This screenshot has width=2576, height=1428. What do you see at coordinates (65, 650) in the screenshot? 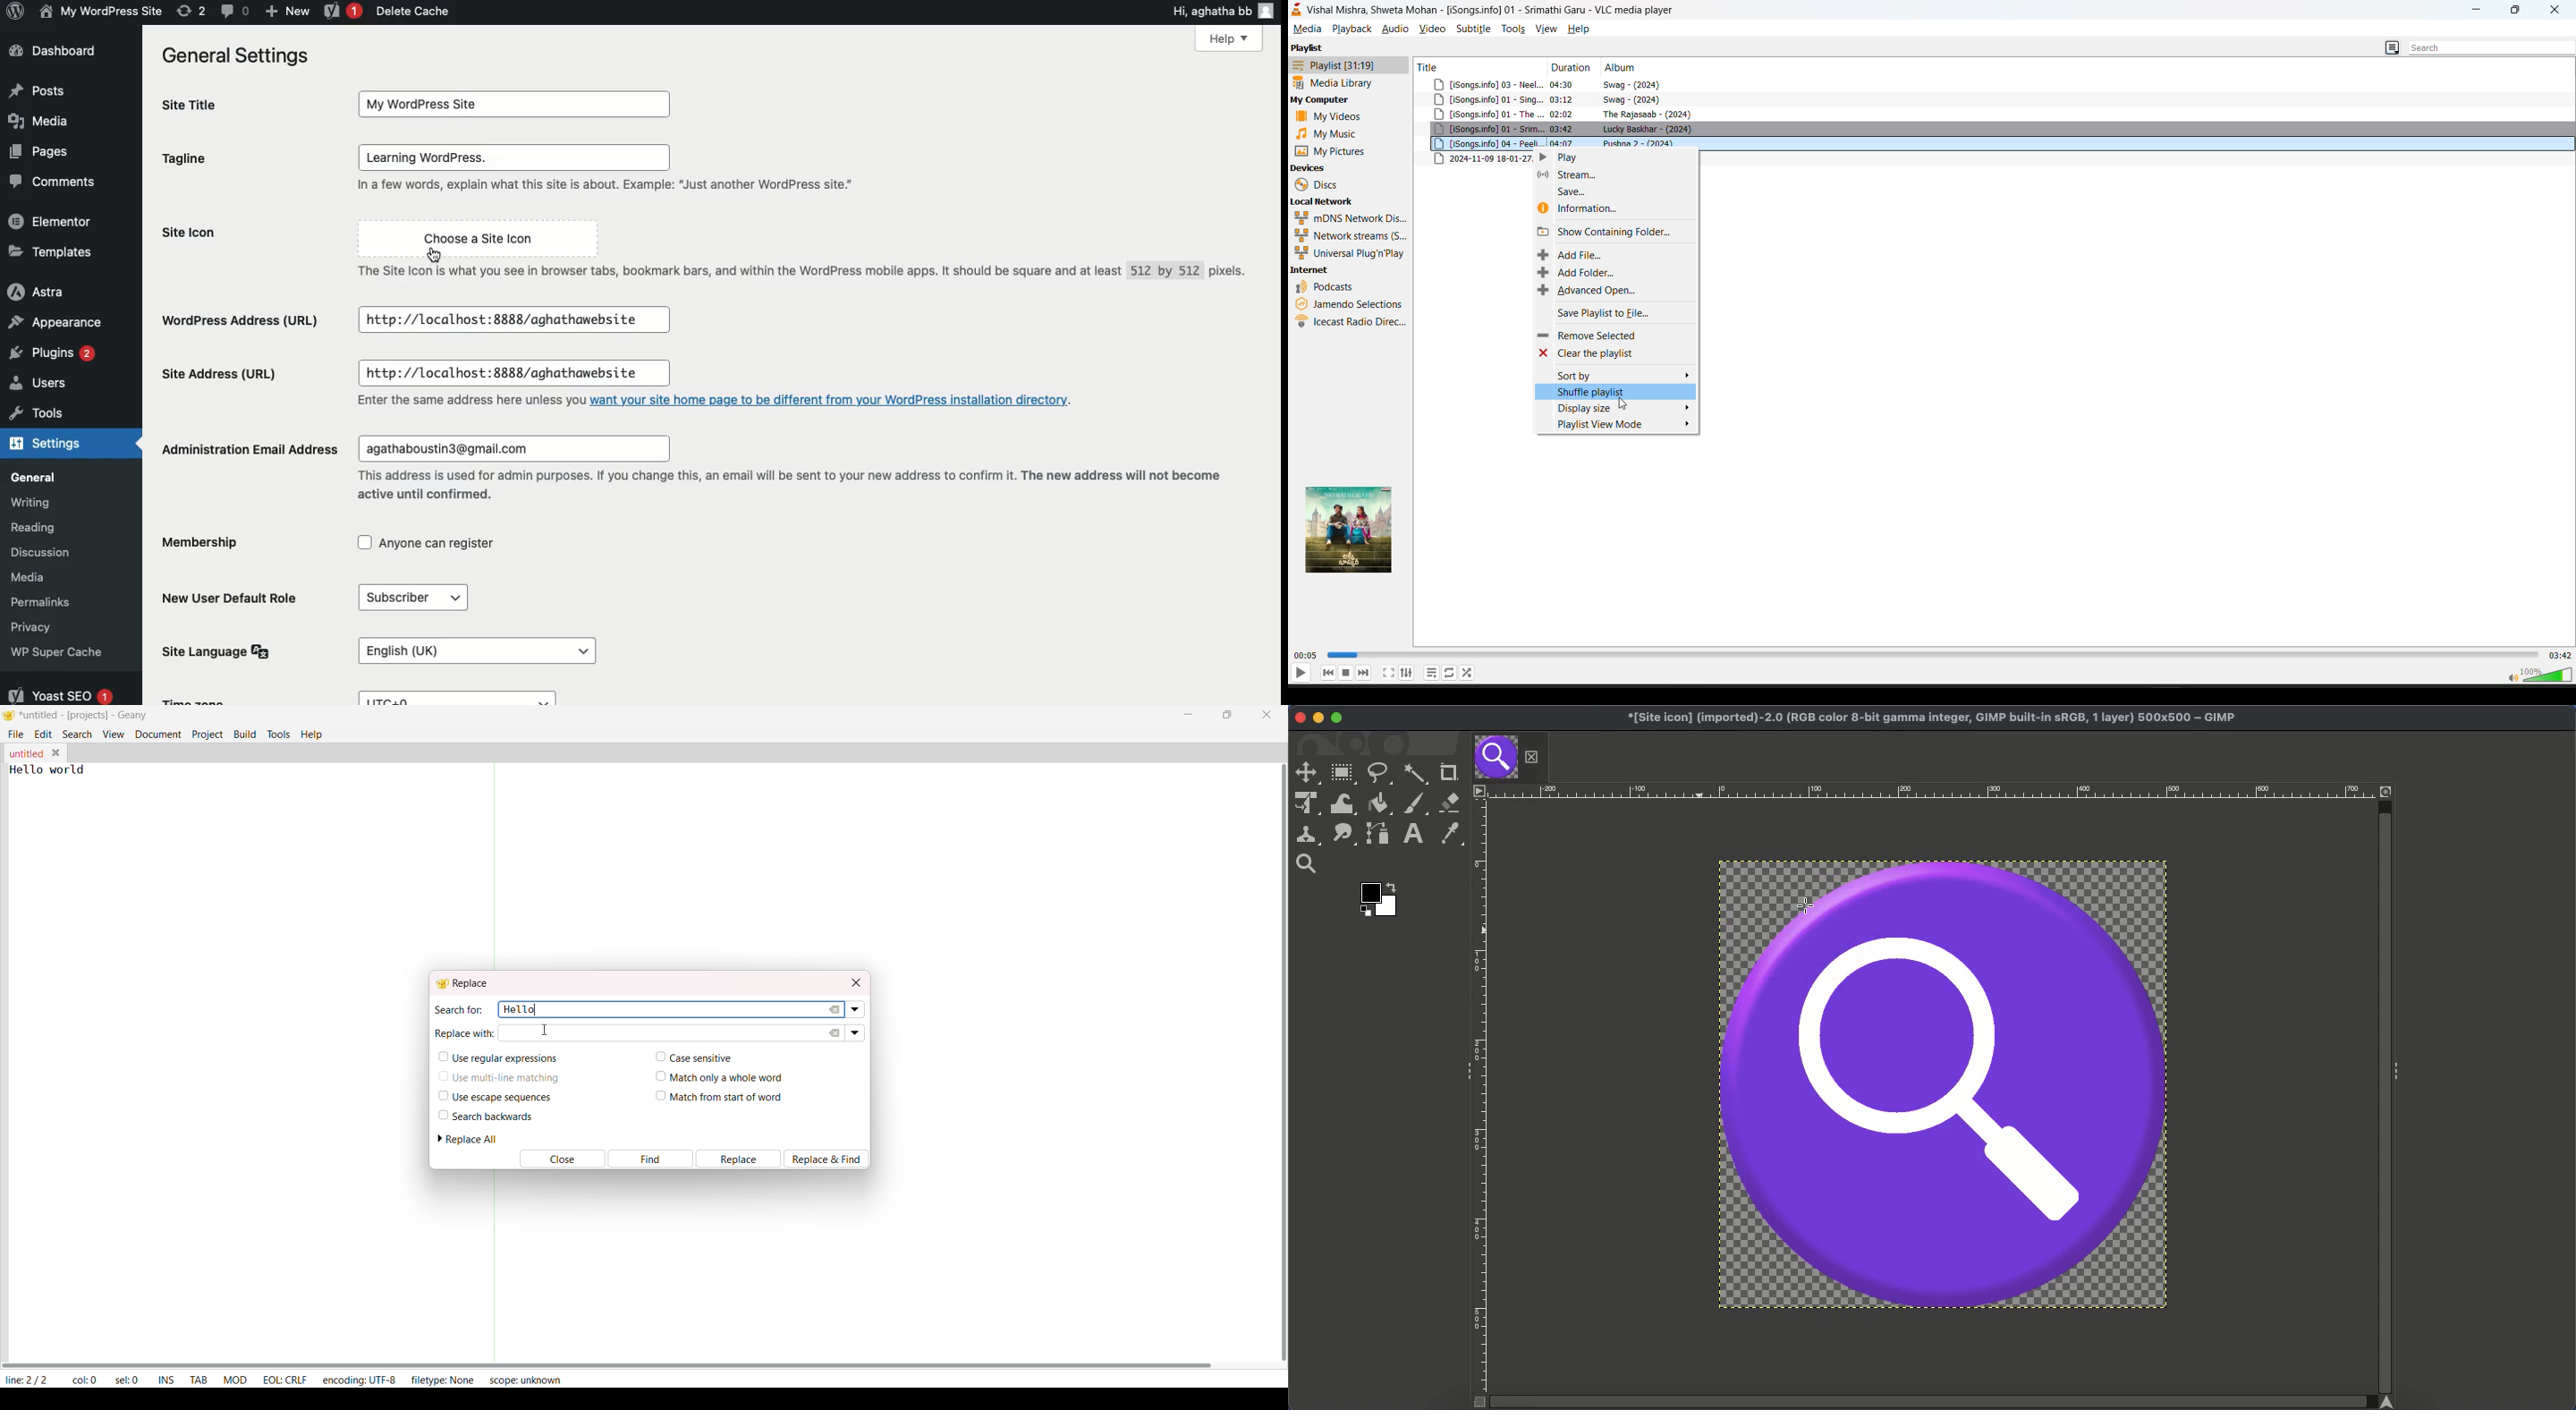
I see `WP Super Cache` at bounding box center [65, 650].